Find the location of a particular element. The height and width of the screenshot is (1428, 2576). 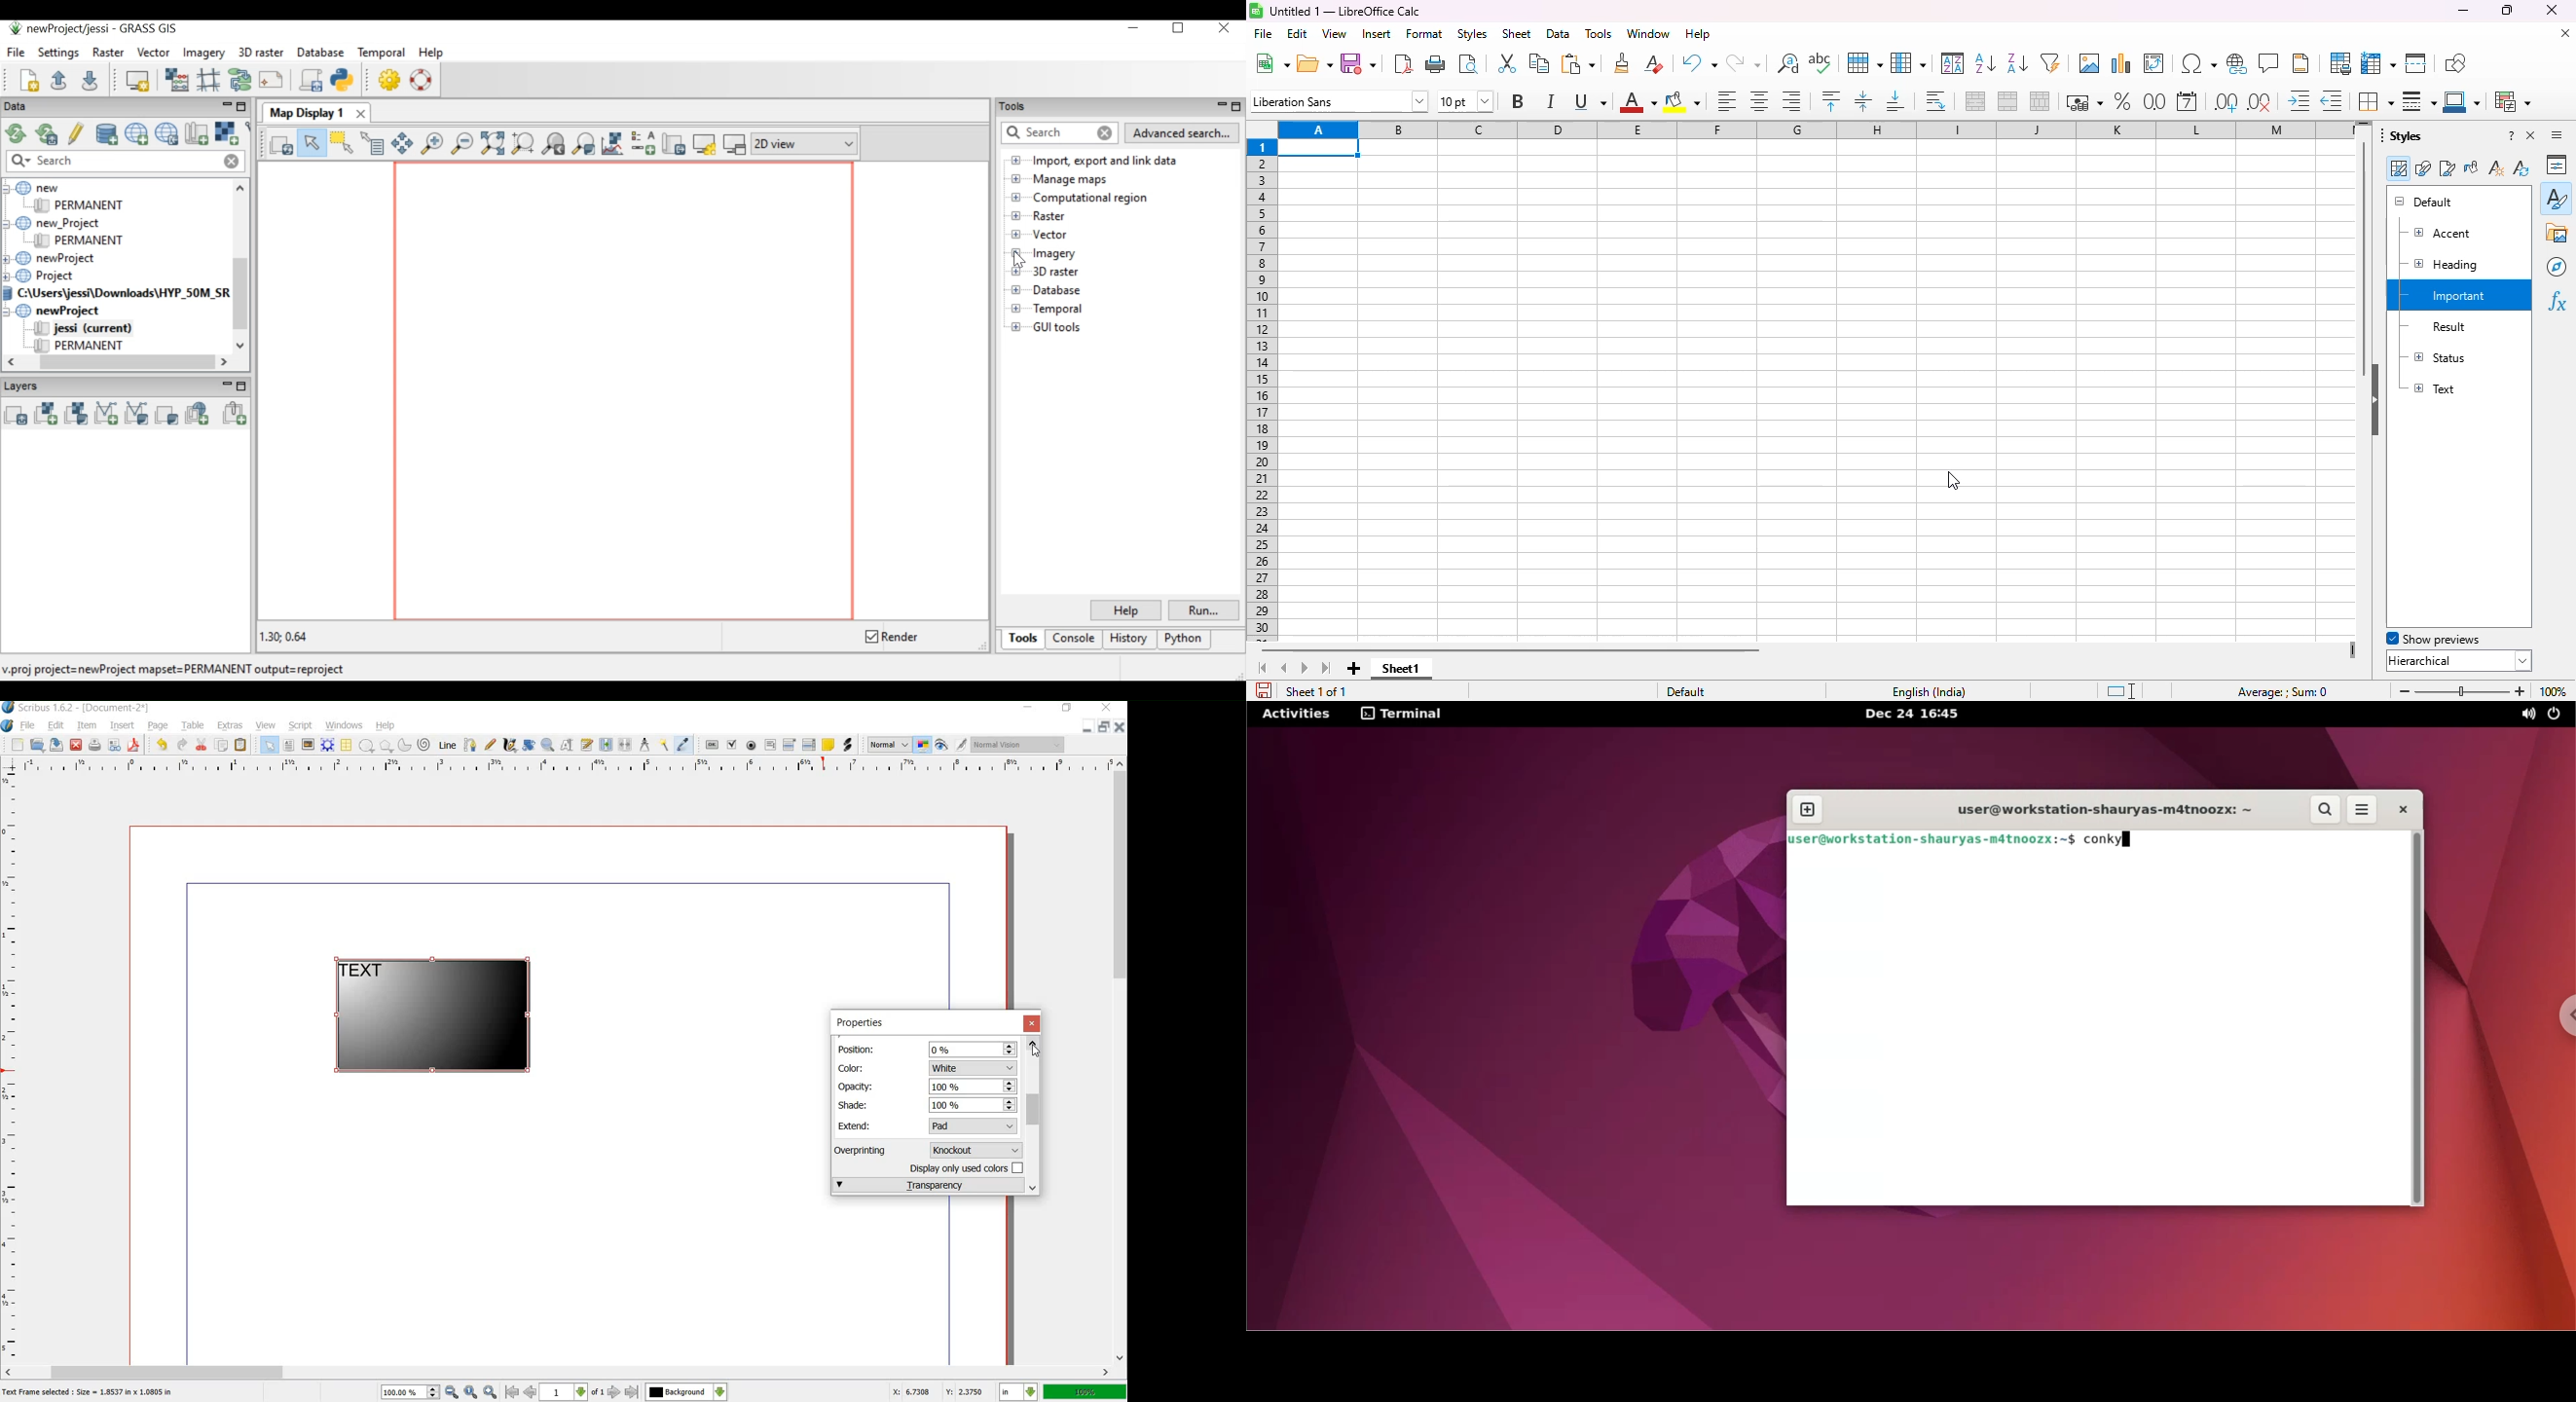

cut is located at coordinates (1506, 63).